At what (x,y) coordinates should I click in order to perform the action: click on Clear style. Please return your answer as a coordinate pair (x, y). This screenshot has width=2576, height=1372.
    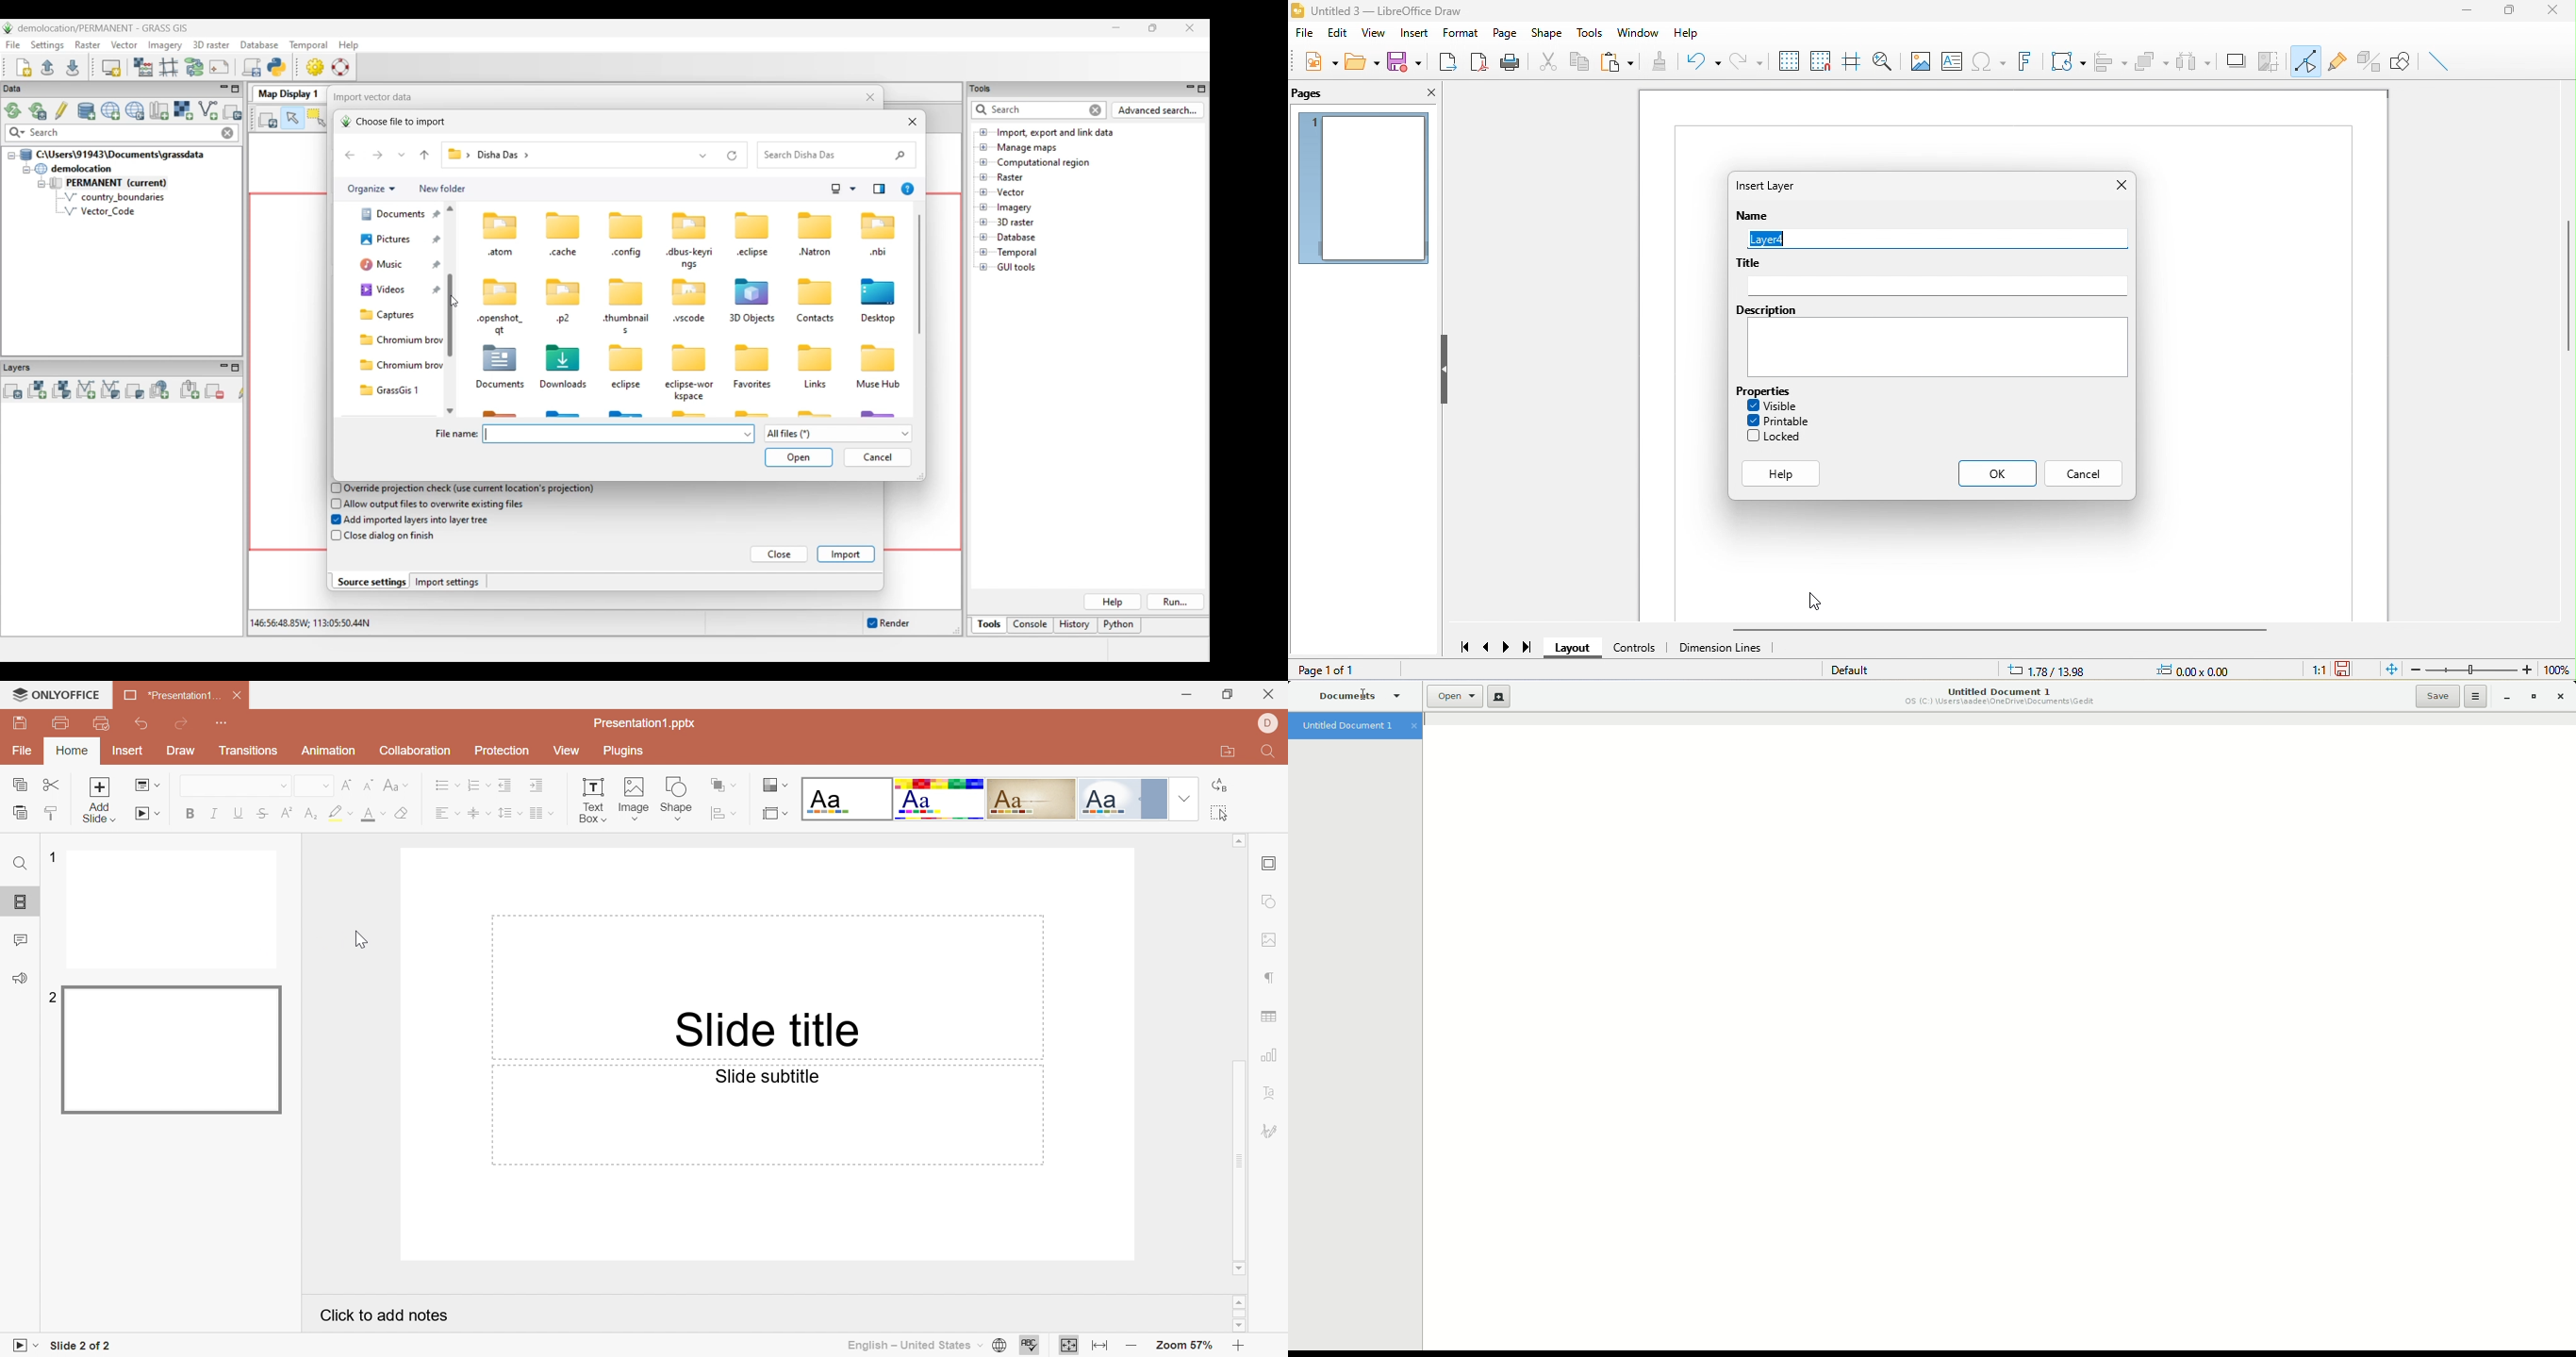
    Looking at the image, I should click on (405, 813).